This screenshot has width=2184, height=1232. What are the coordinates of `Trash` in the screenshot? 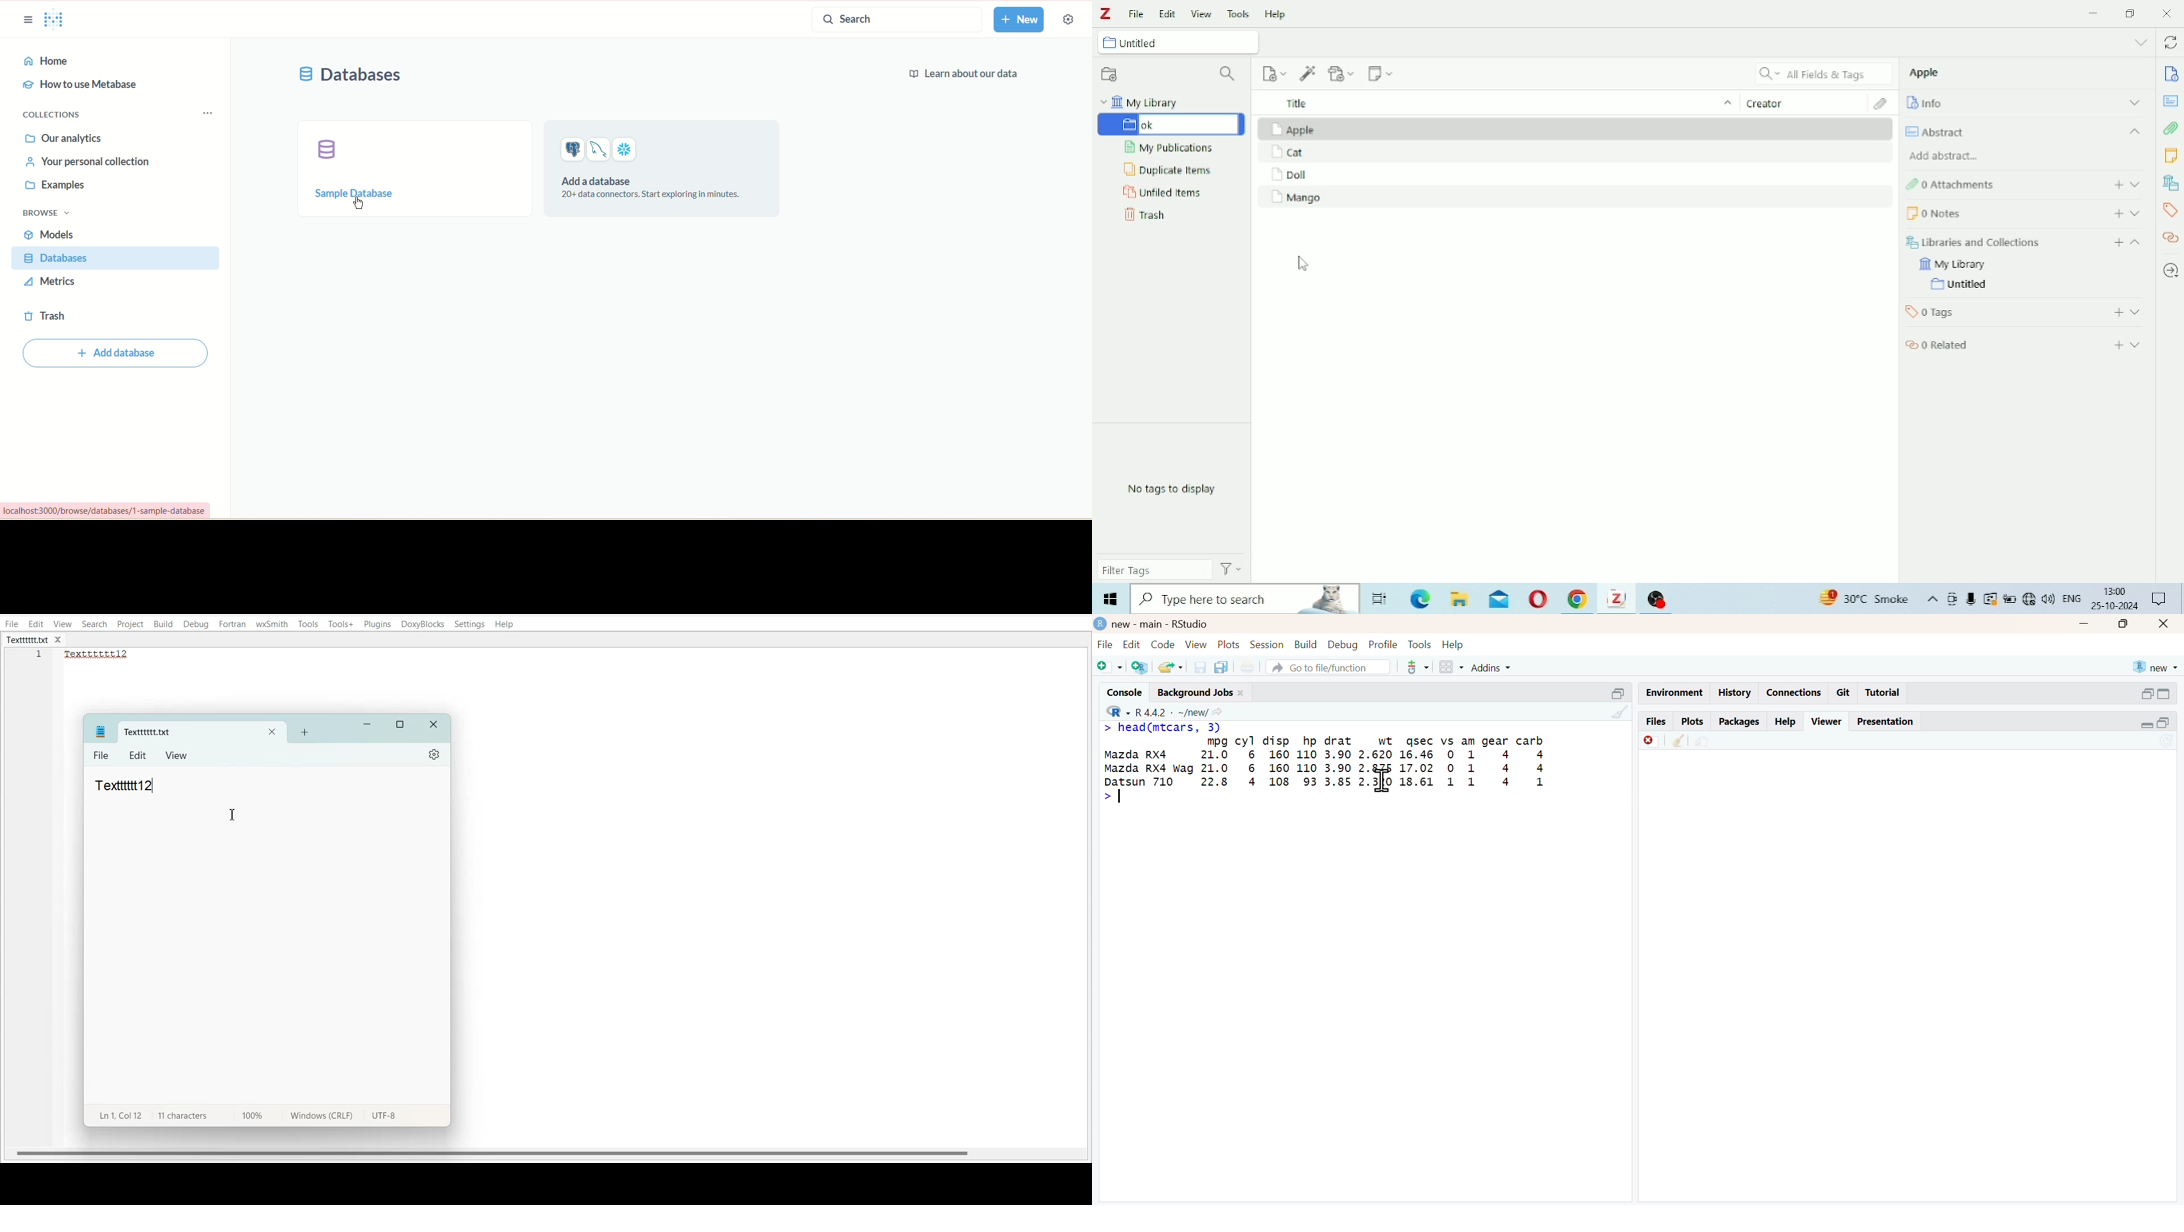 It's located at (1145, 214).